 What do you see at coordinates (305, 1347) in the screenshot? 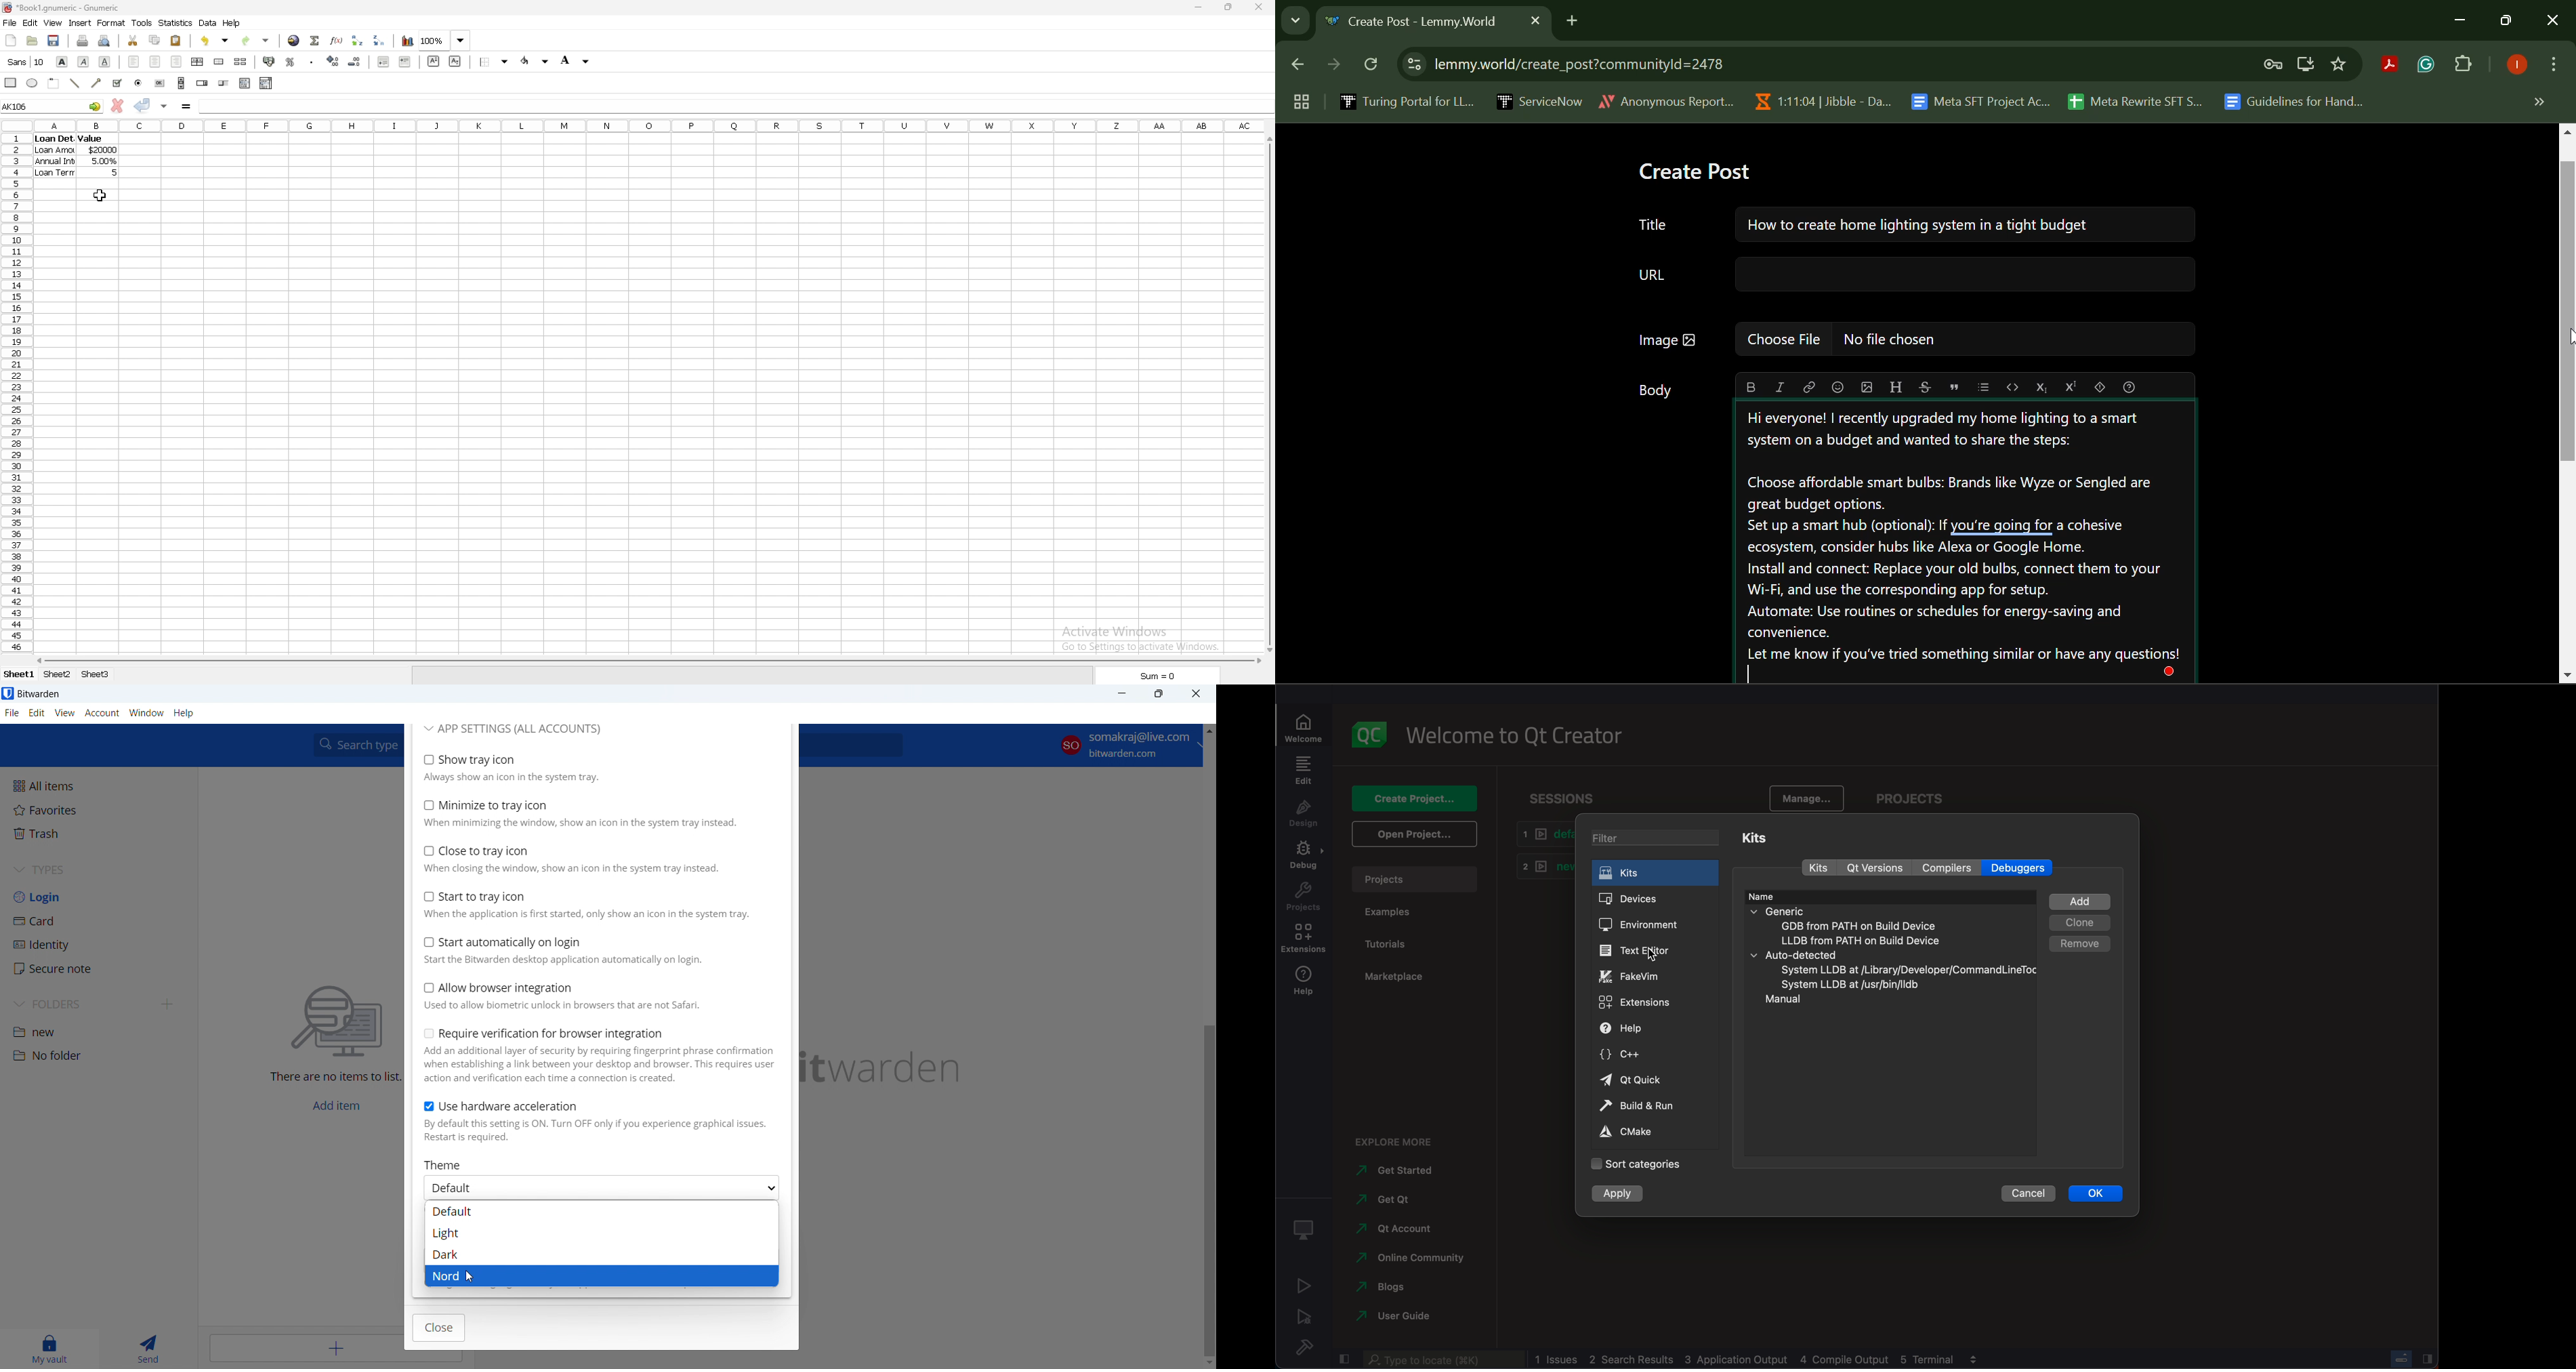
I see `add item` at bounding box center [305, 1347].